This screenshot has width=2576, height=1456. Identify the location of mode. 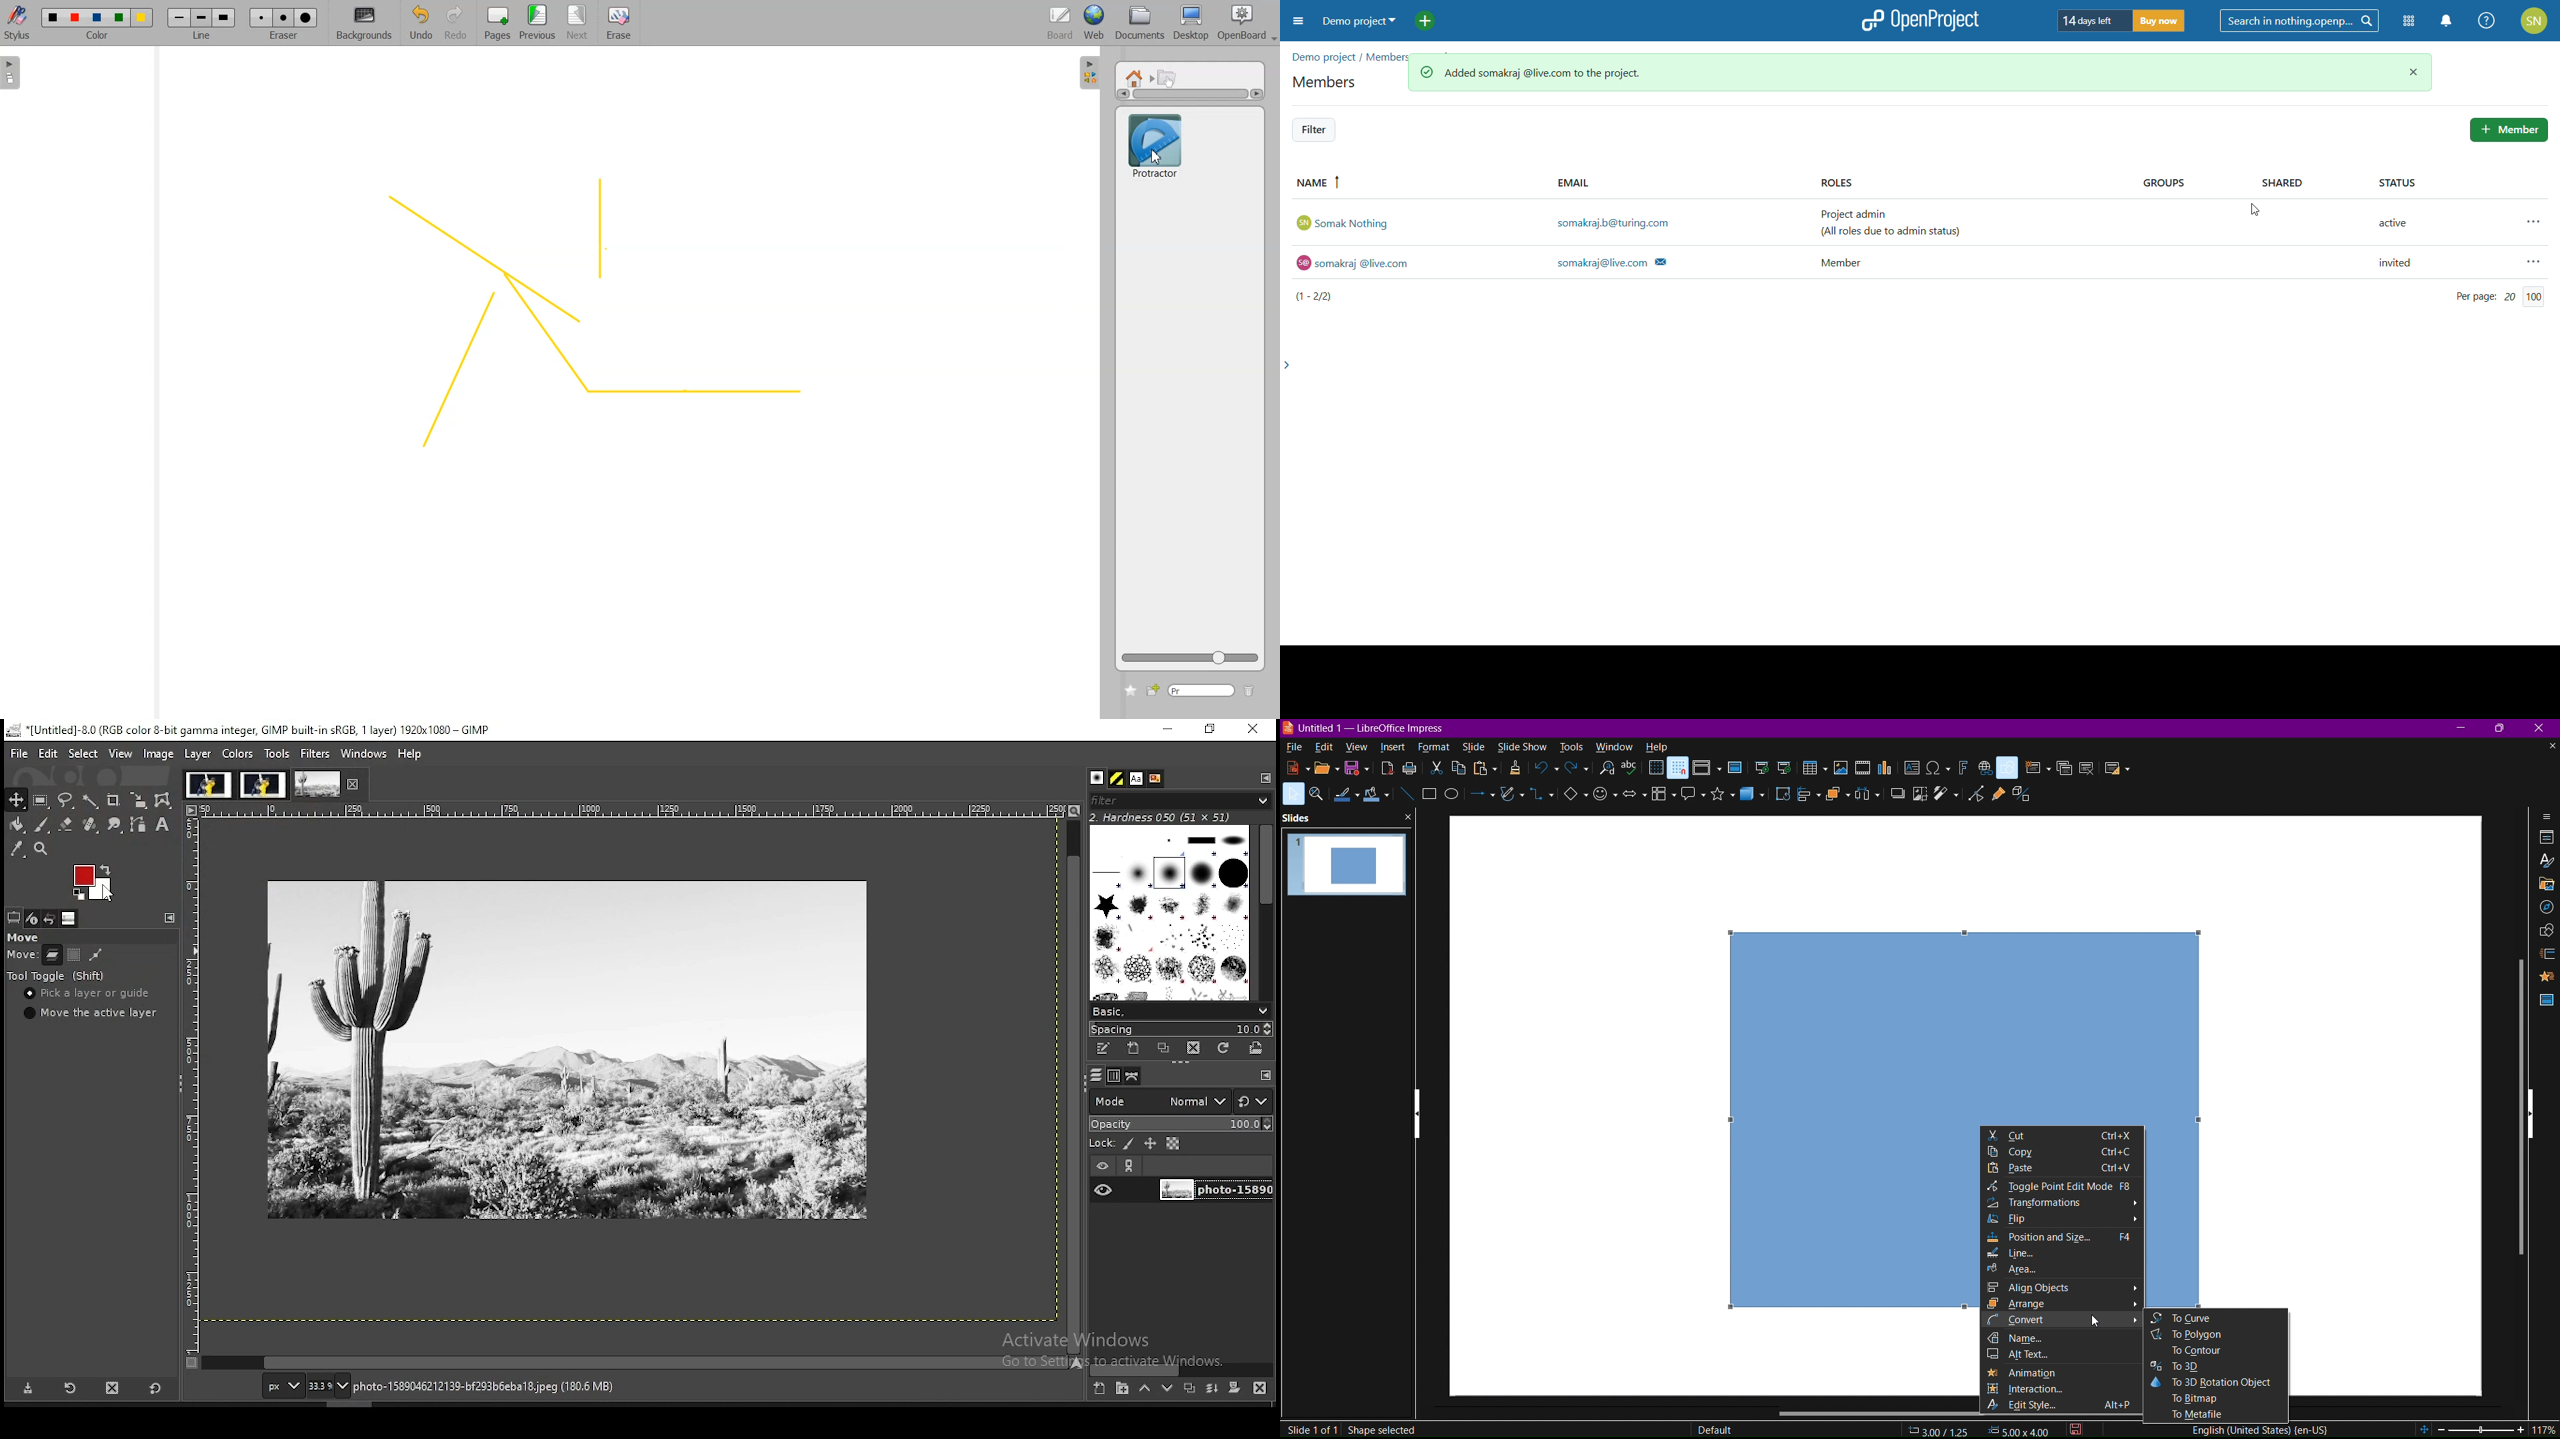
(1159, 1100).